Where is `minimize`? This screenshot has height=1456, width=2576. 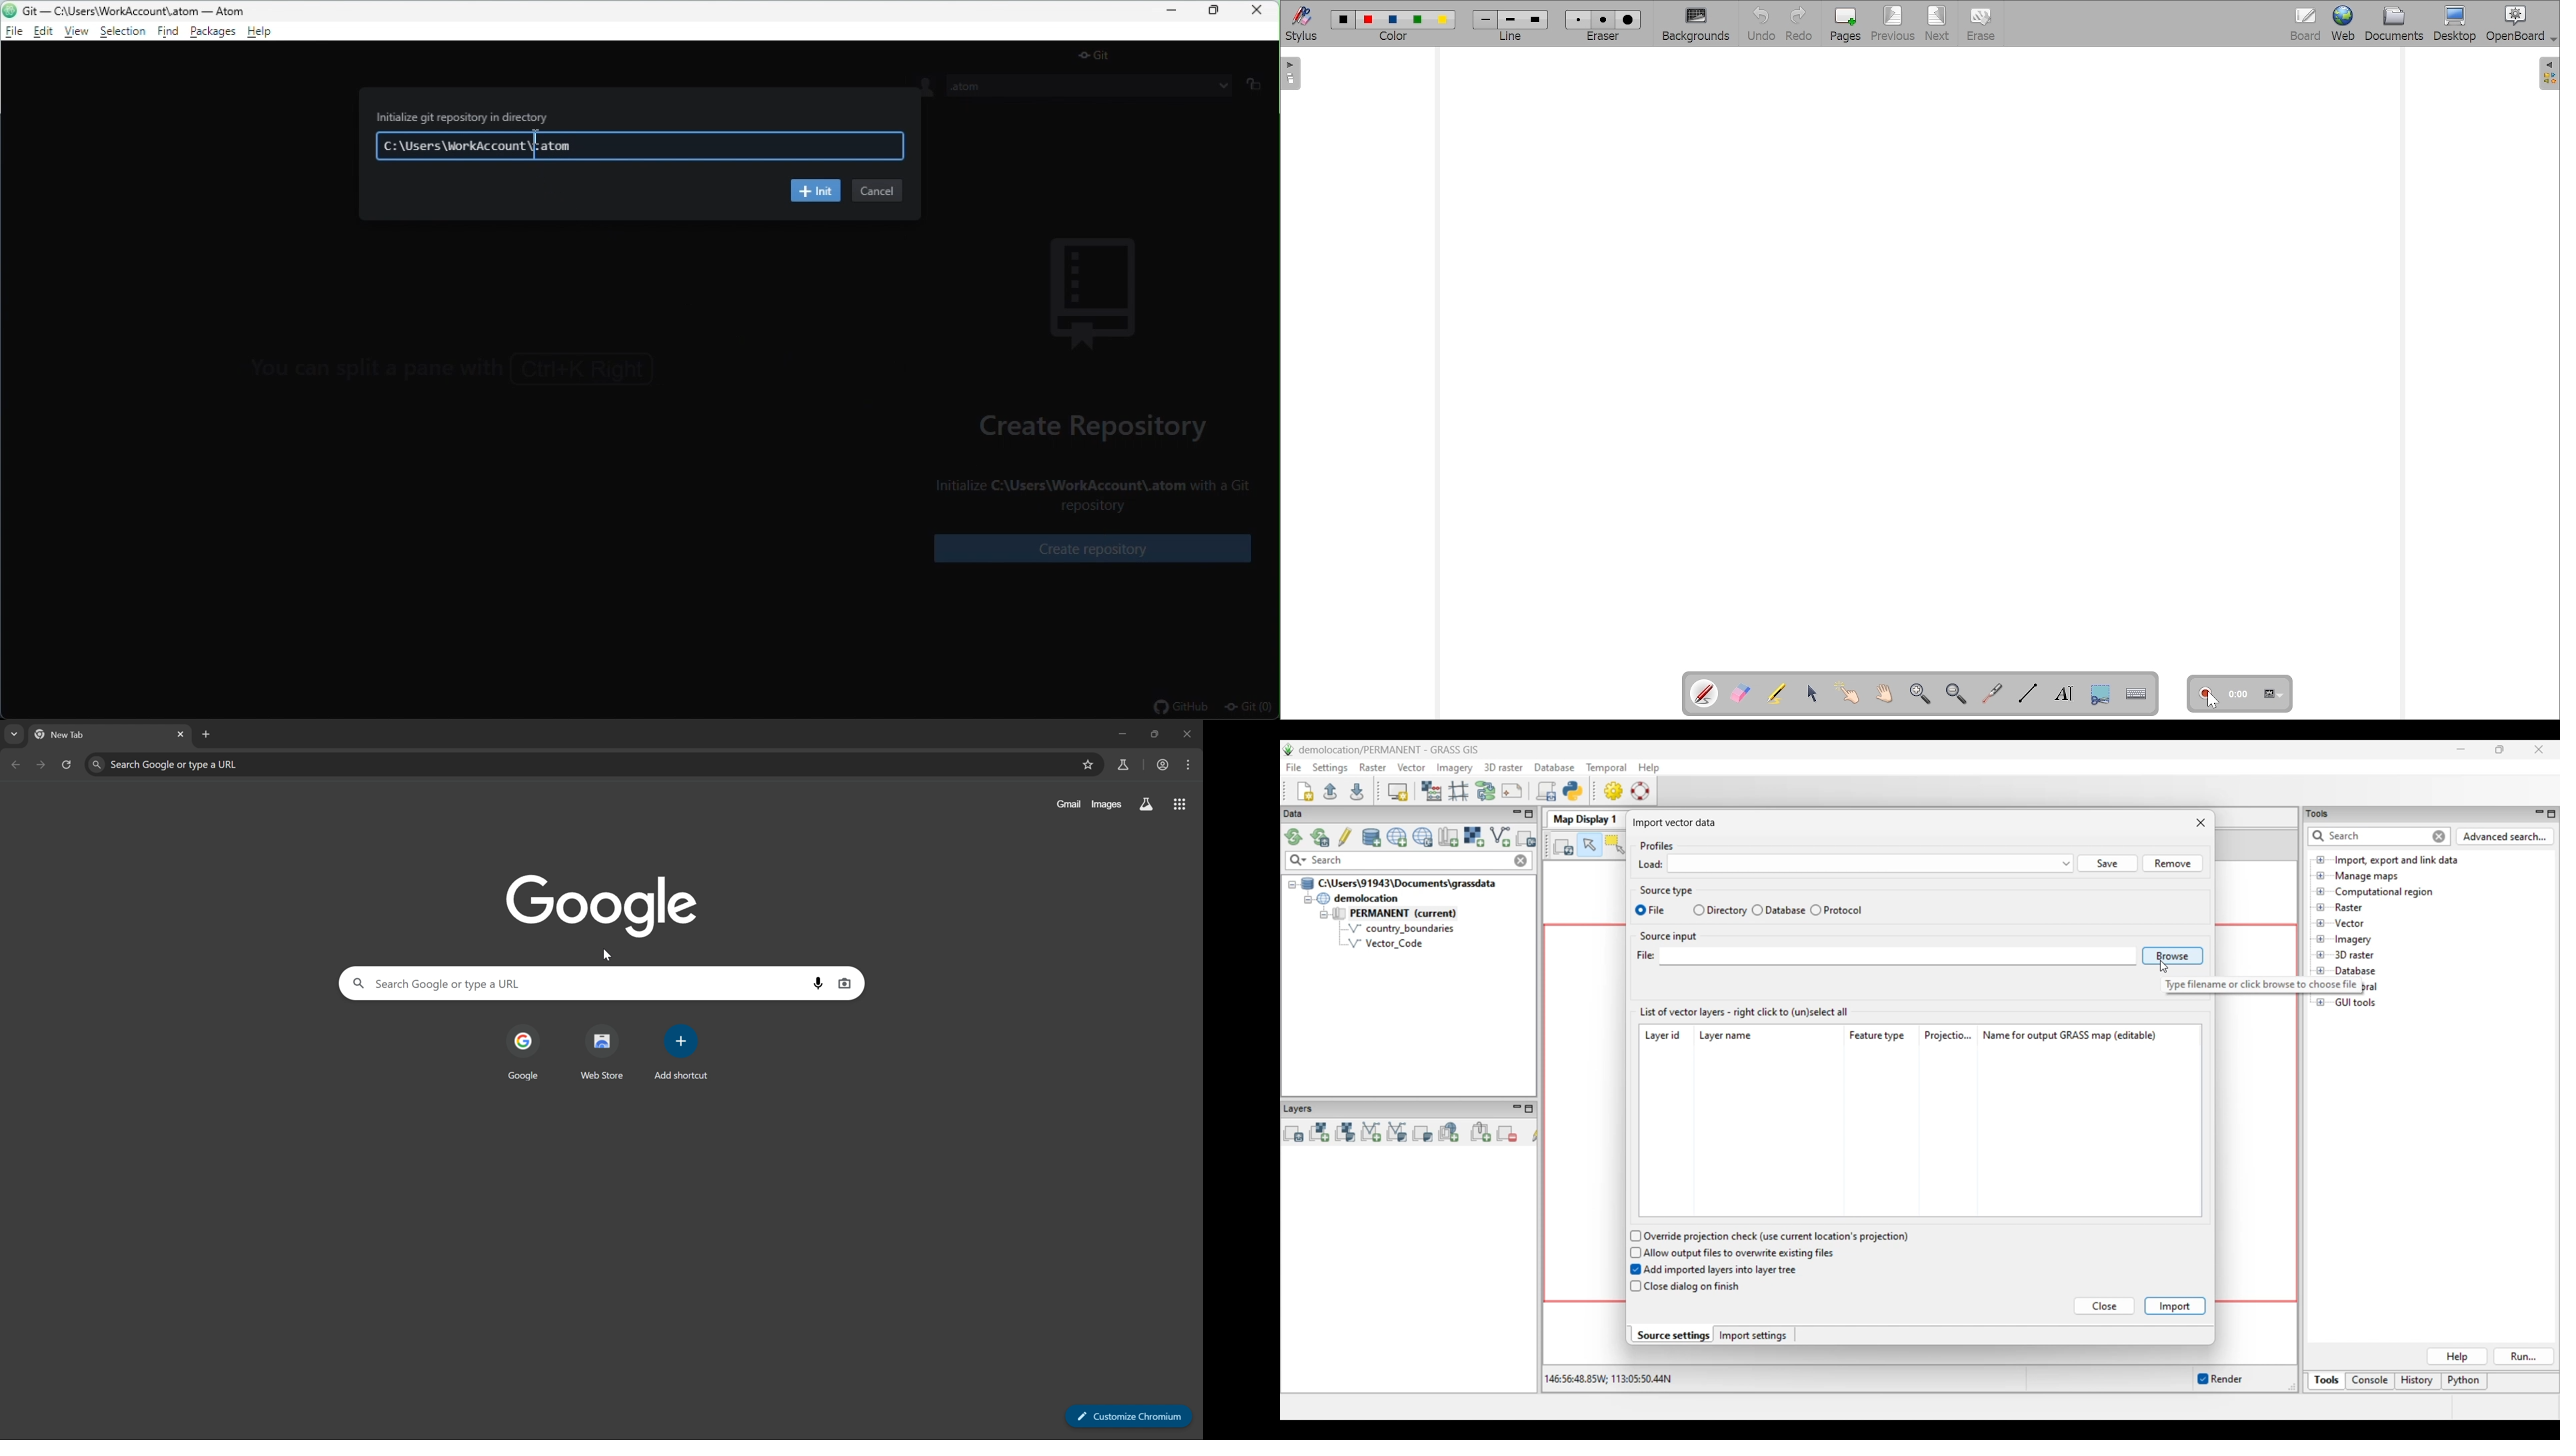 minimize is located at coordinates (1177, 11).